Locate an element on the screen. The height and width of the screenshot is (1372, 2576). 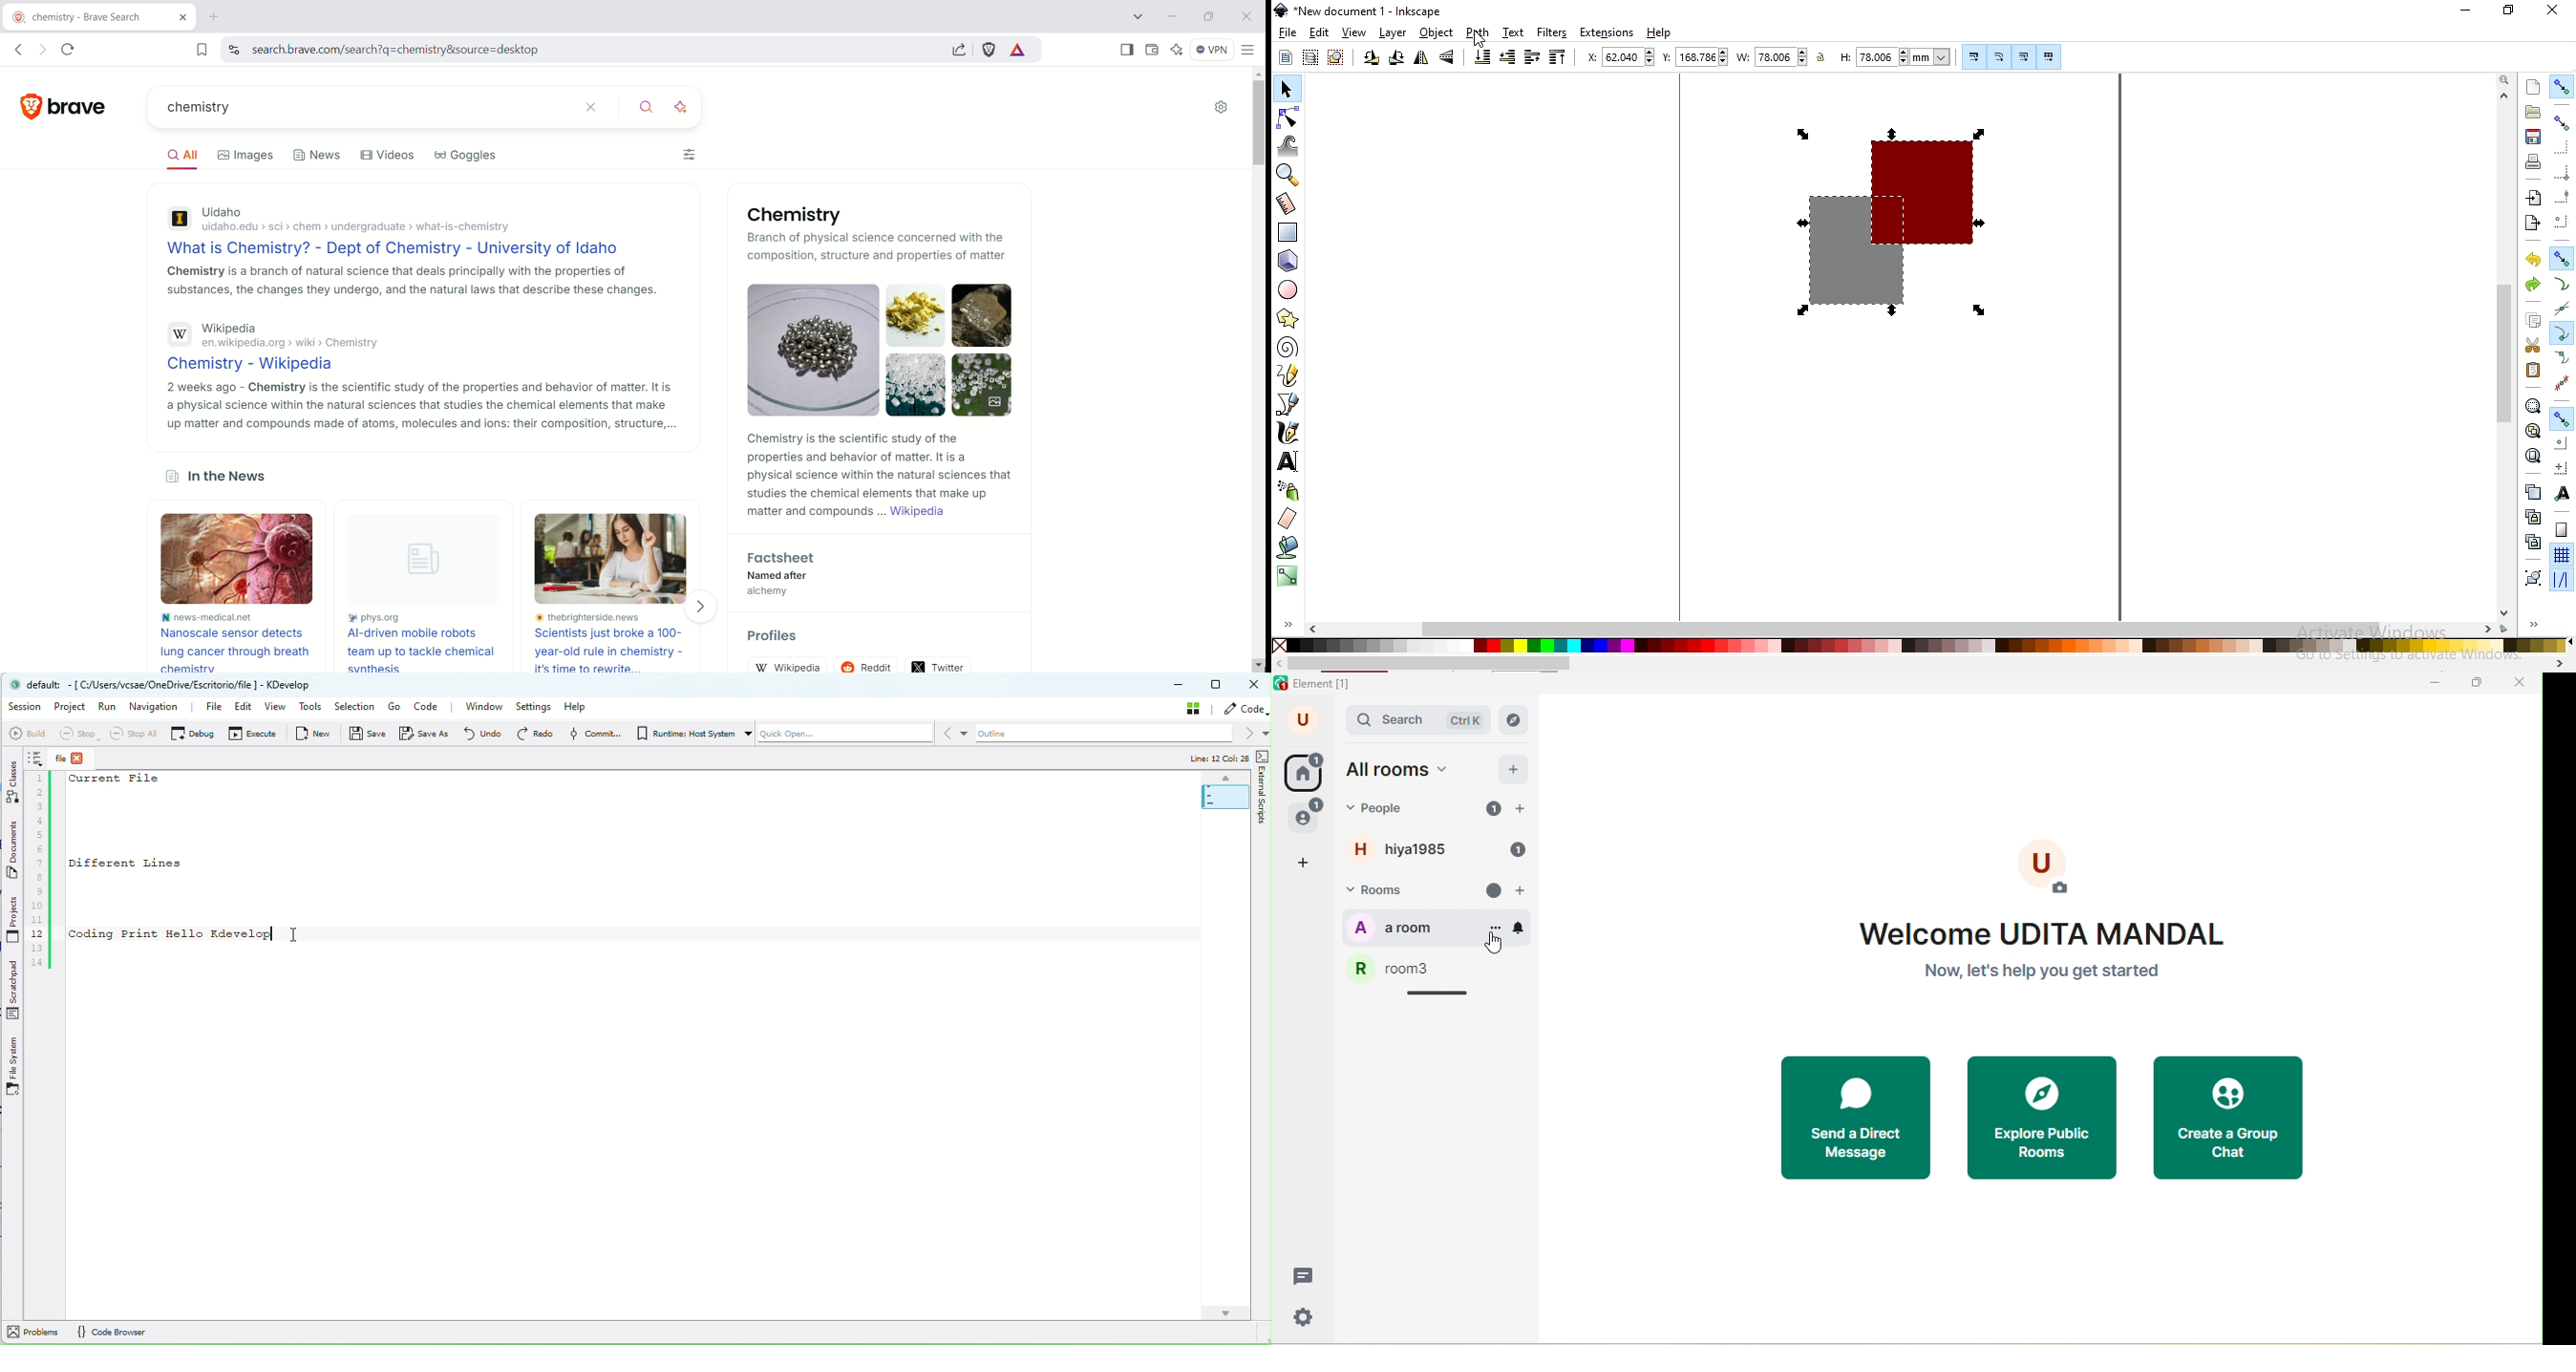
minimize is located at coordinates (2434, 686).